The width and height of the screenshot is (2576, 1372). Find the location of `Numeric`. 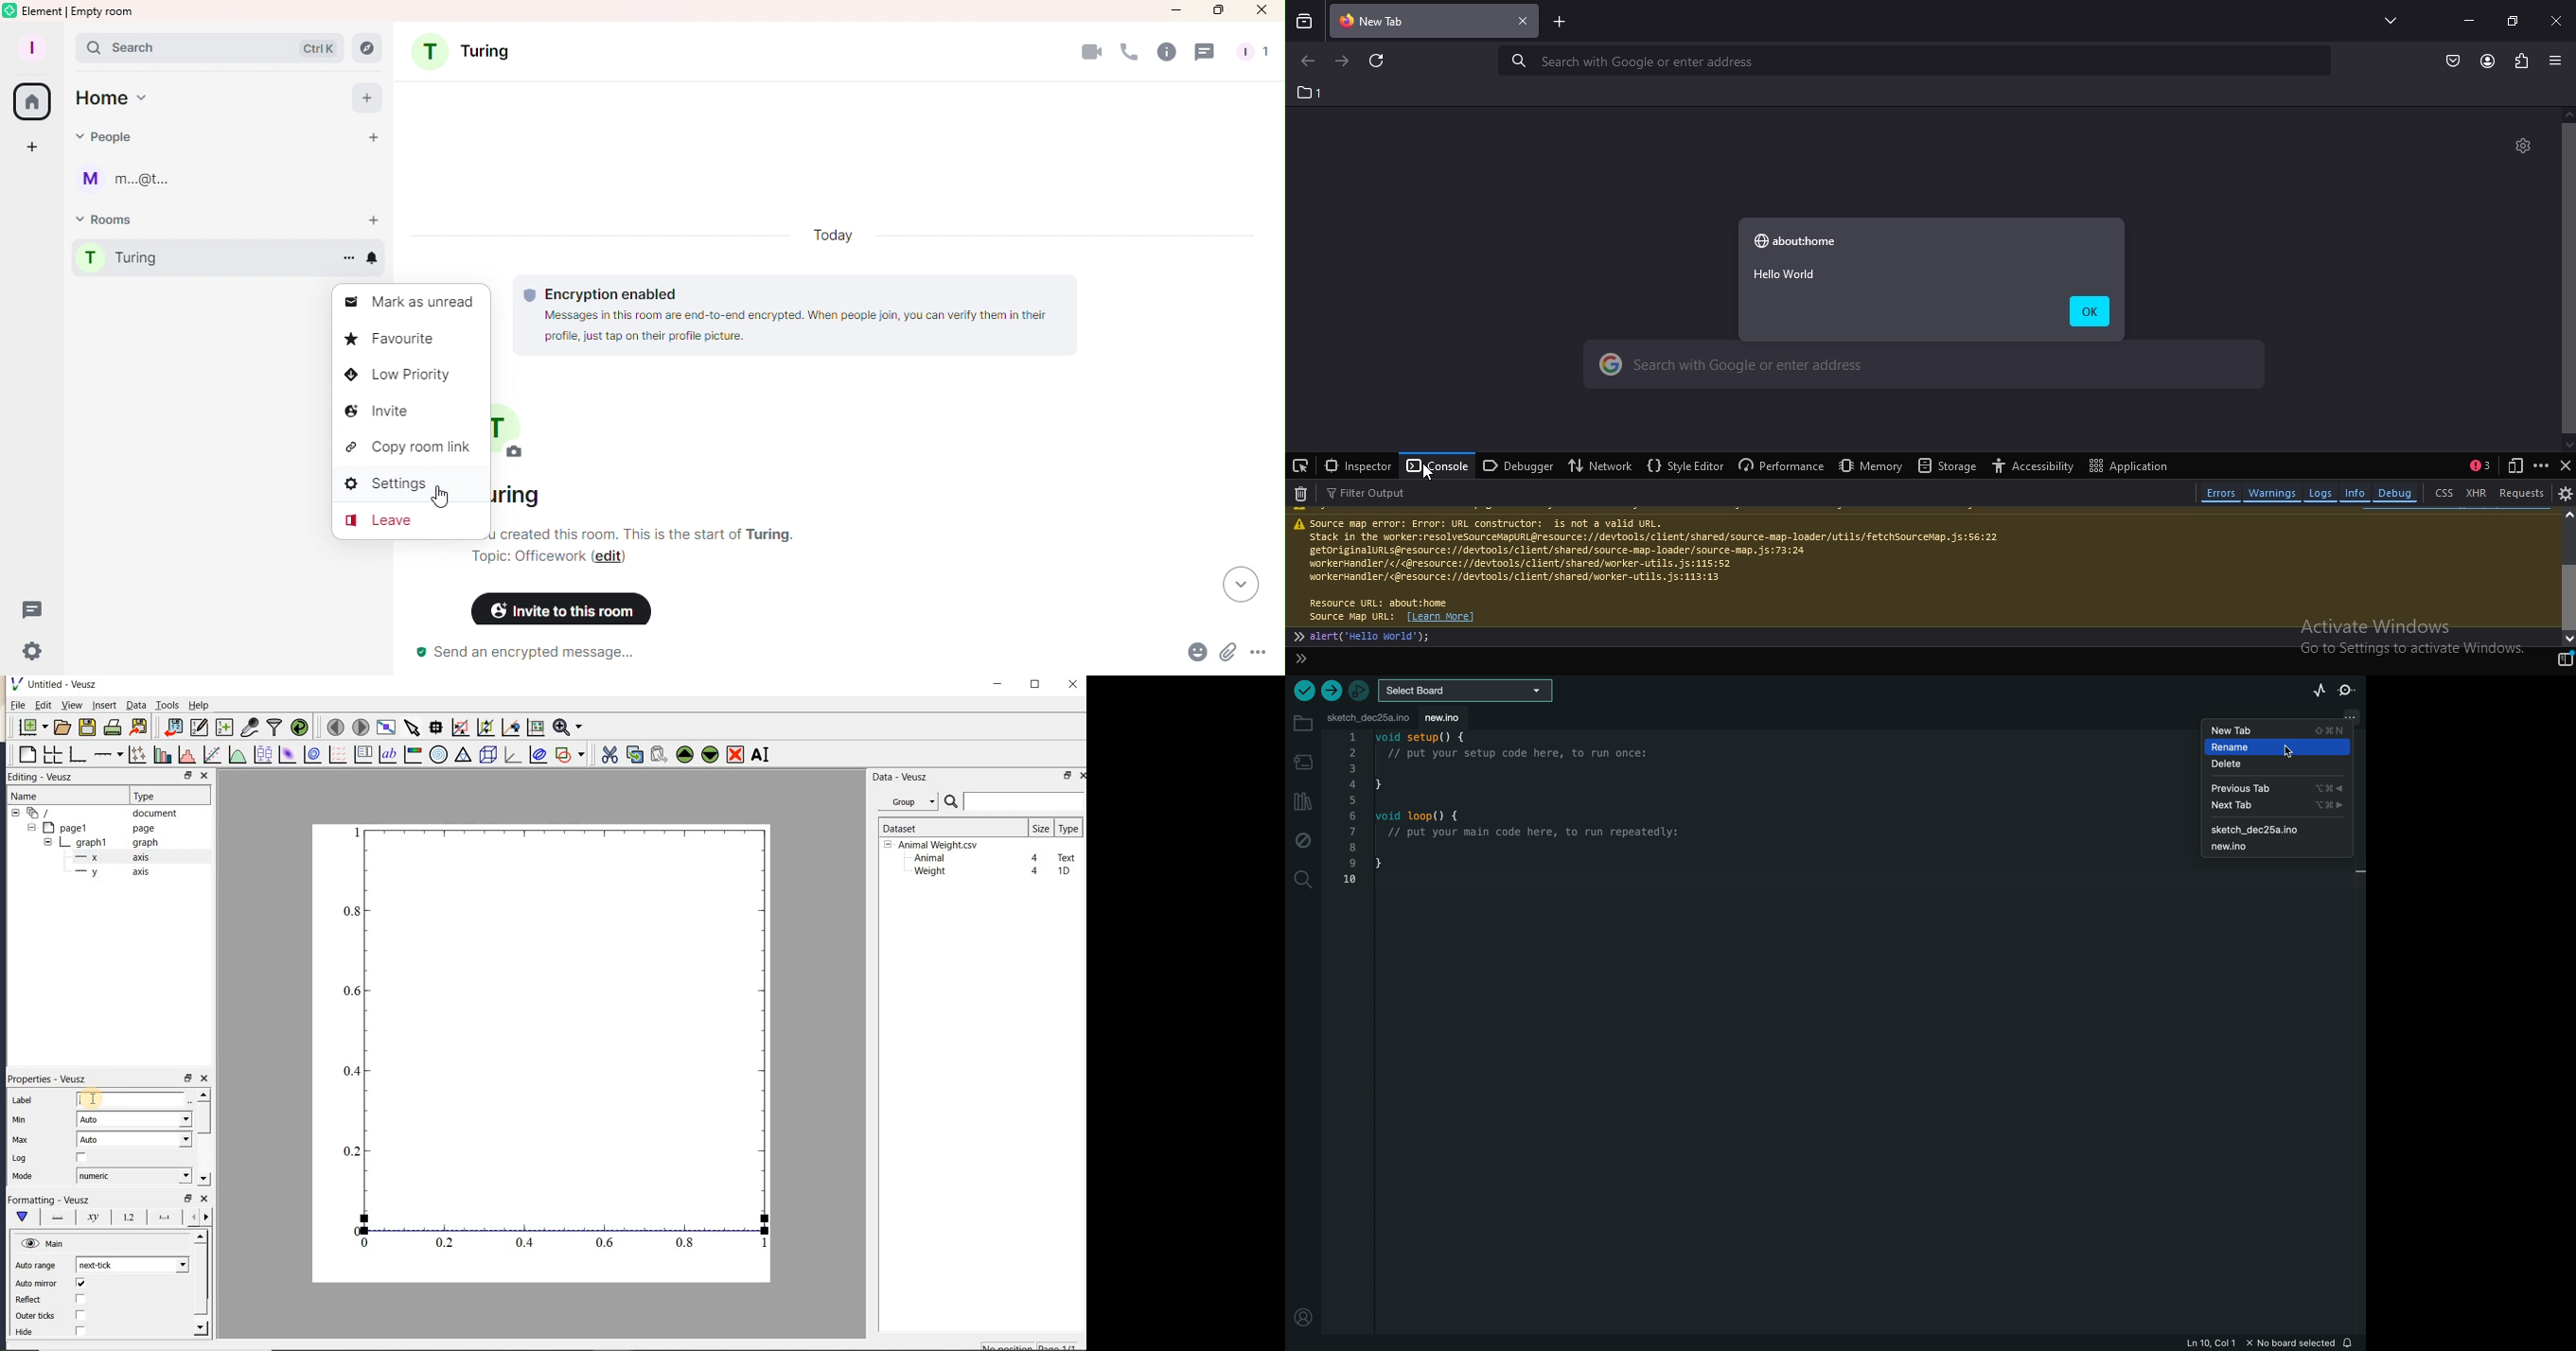

Numeric is located at coordinates (133, 1176).